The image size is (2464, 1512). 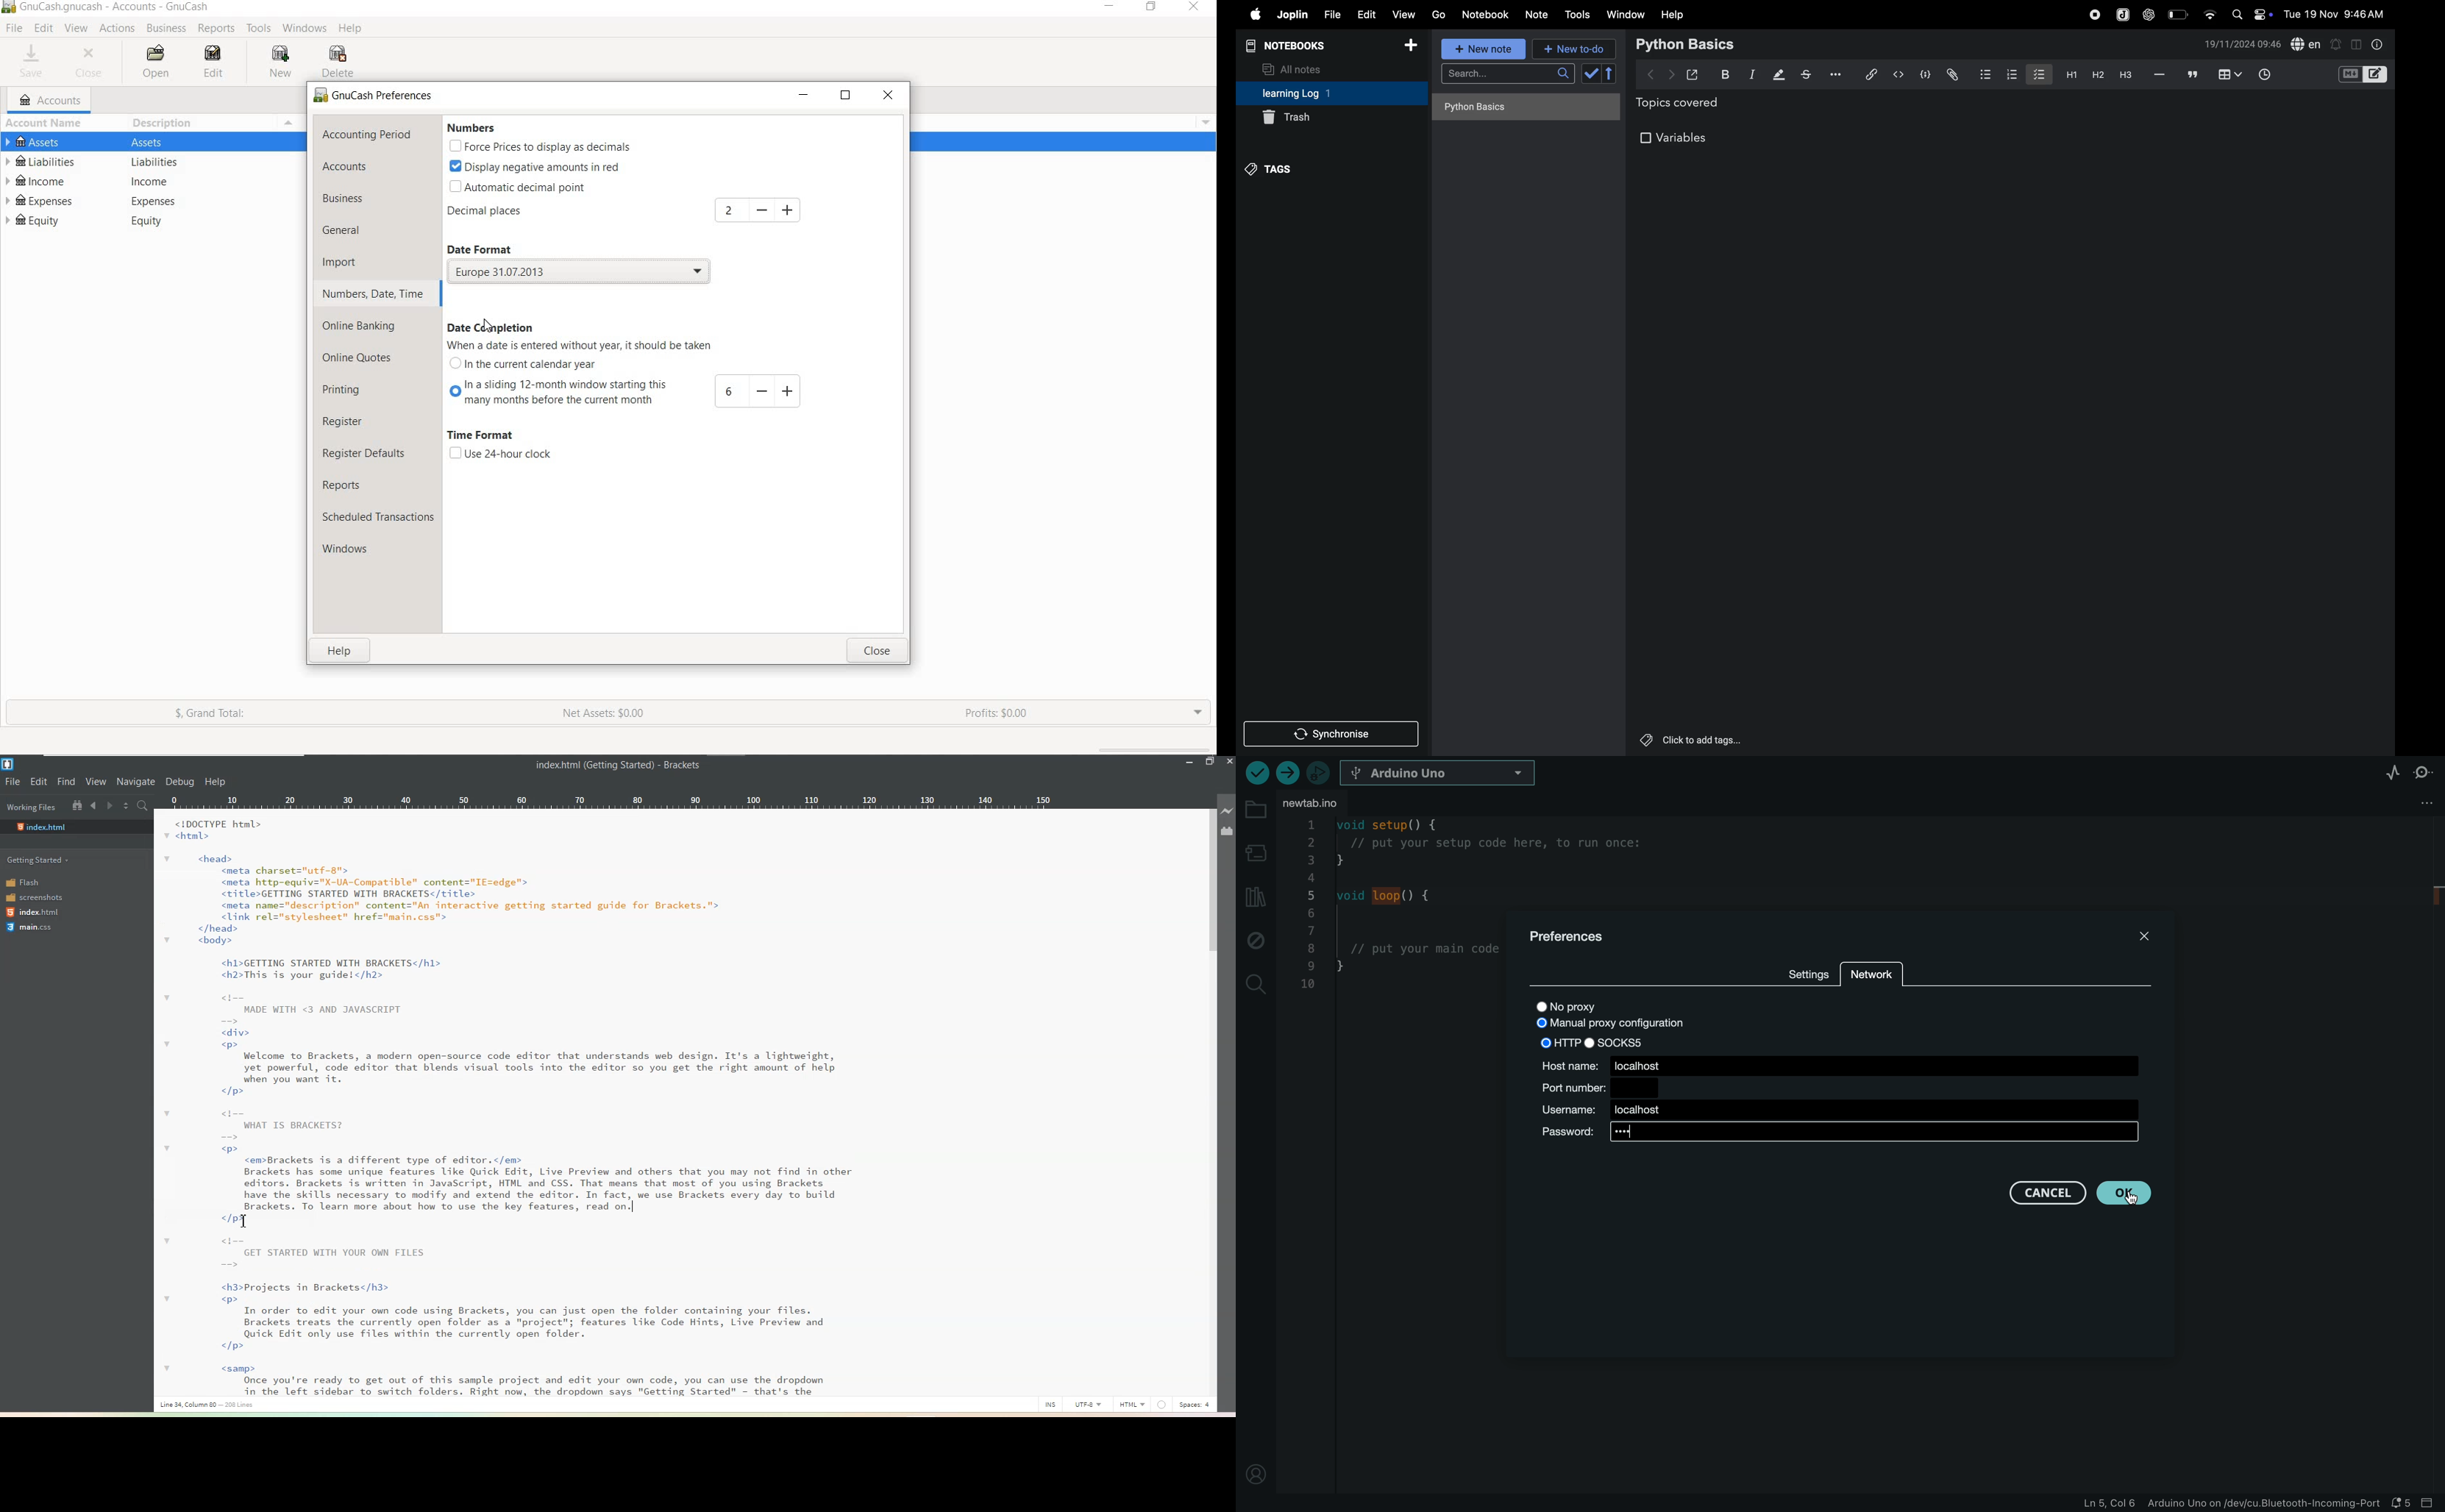 I want to click on python basic, so click(x=1687, y=43).